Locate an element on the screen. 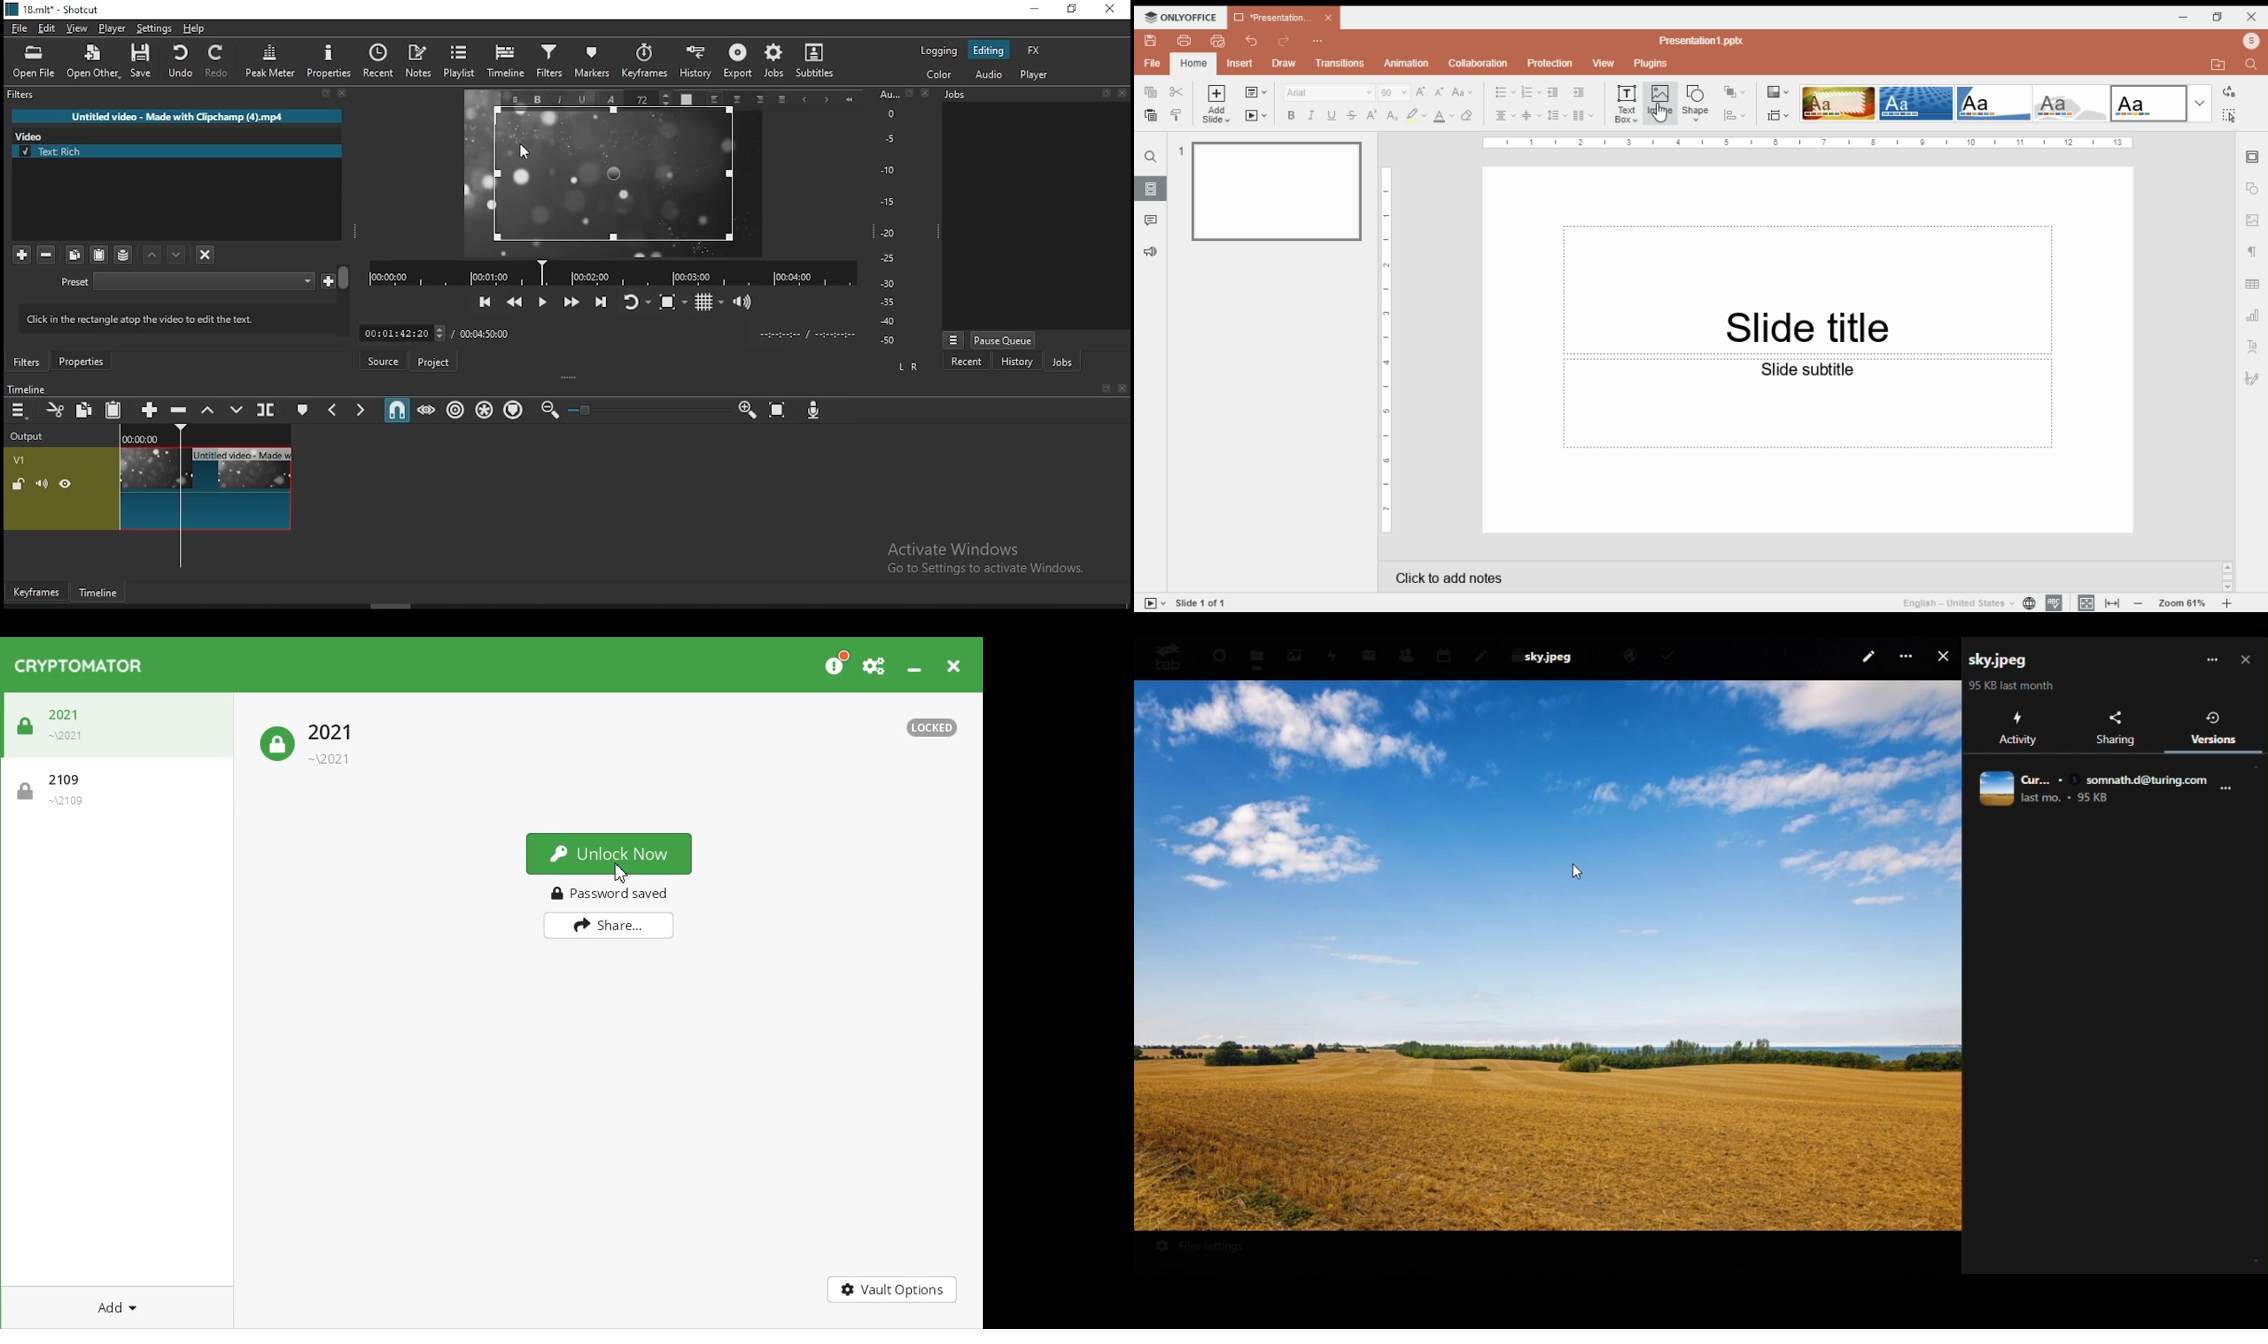 This screenshot has height=1344, width=2268. file is located at coordinates (1153, 64).